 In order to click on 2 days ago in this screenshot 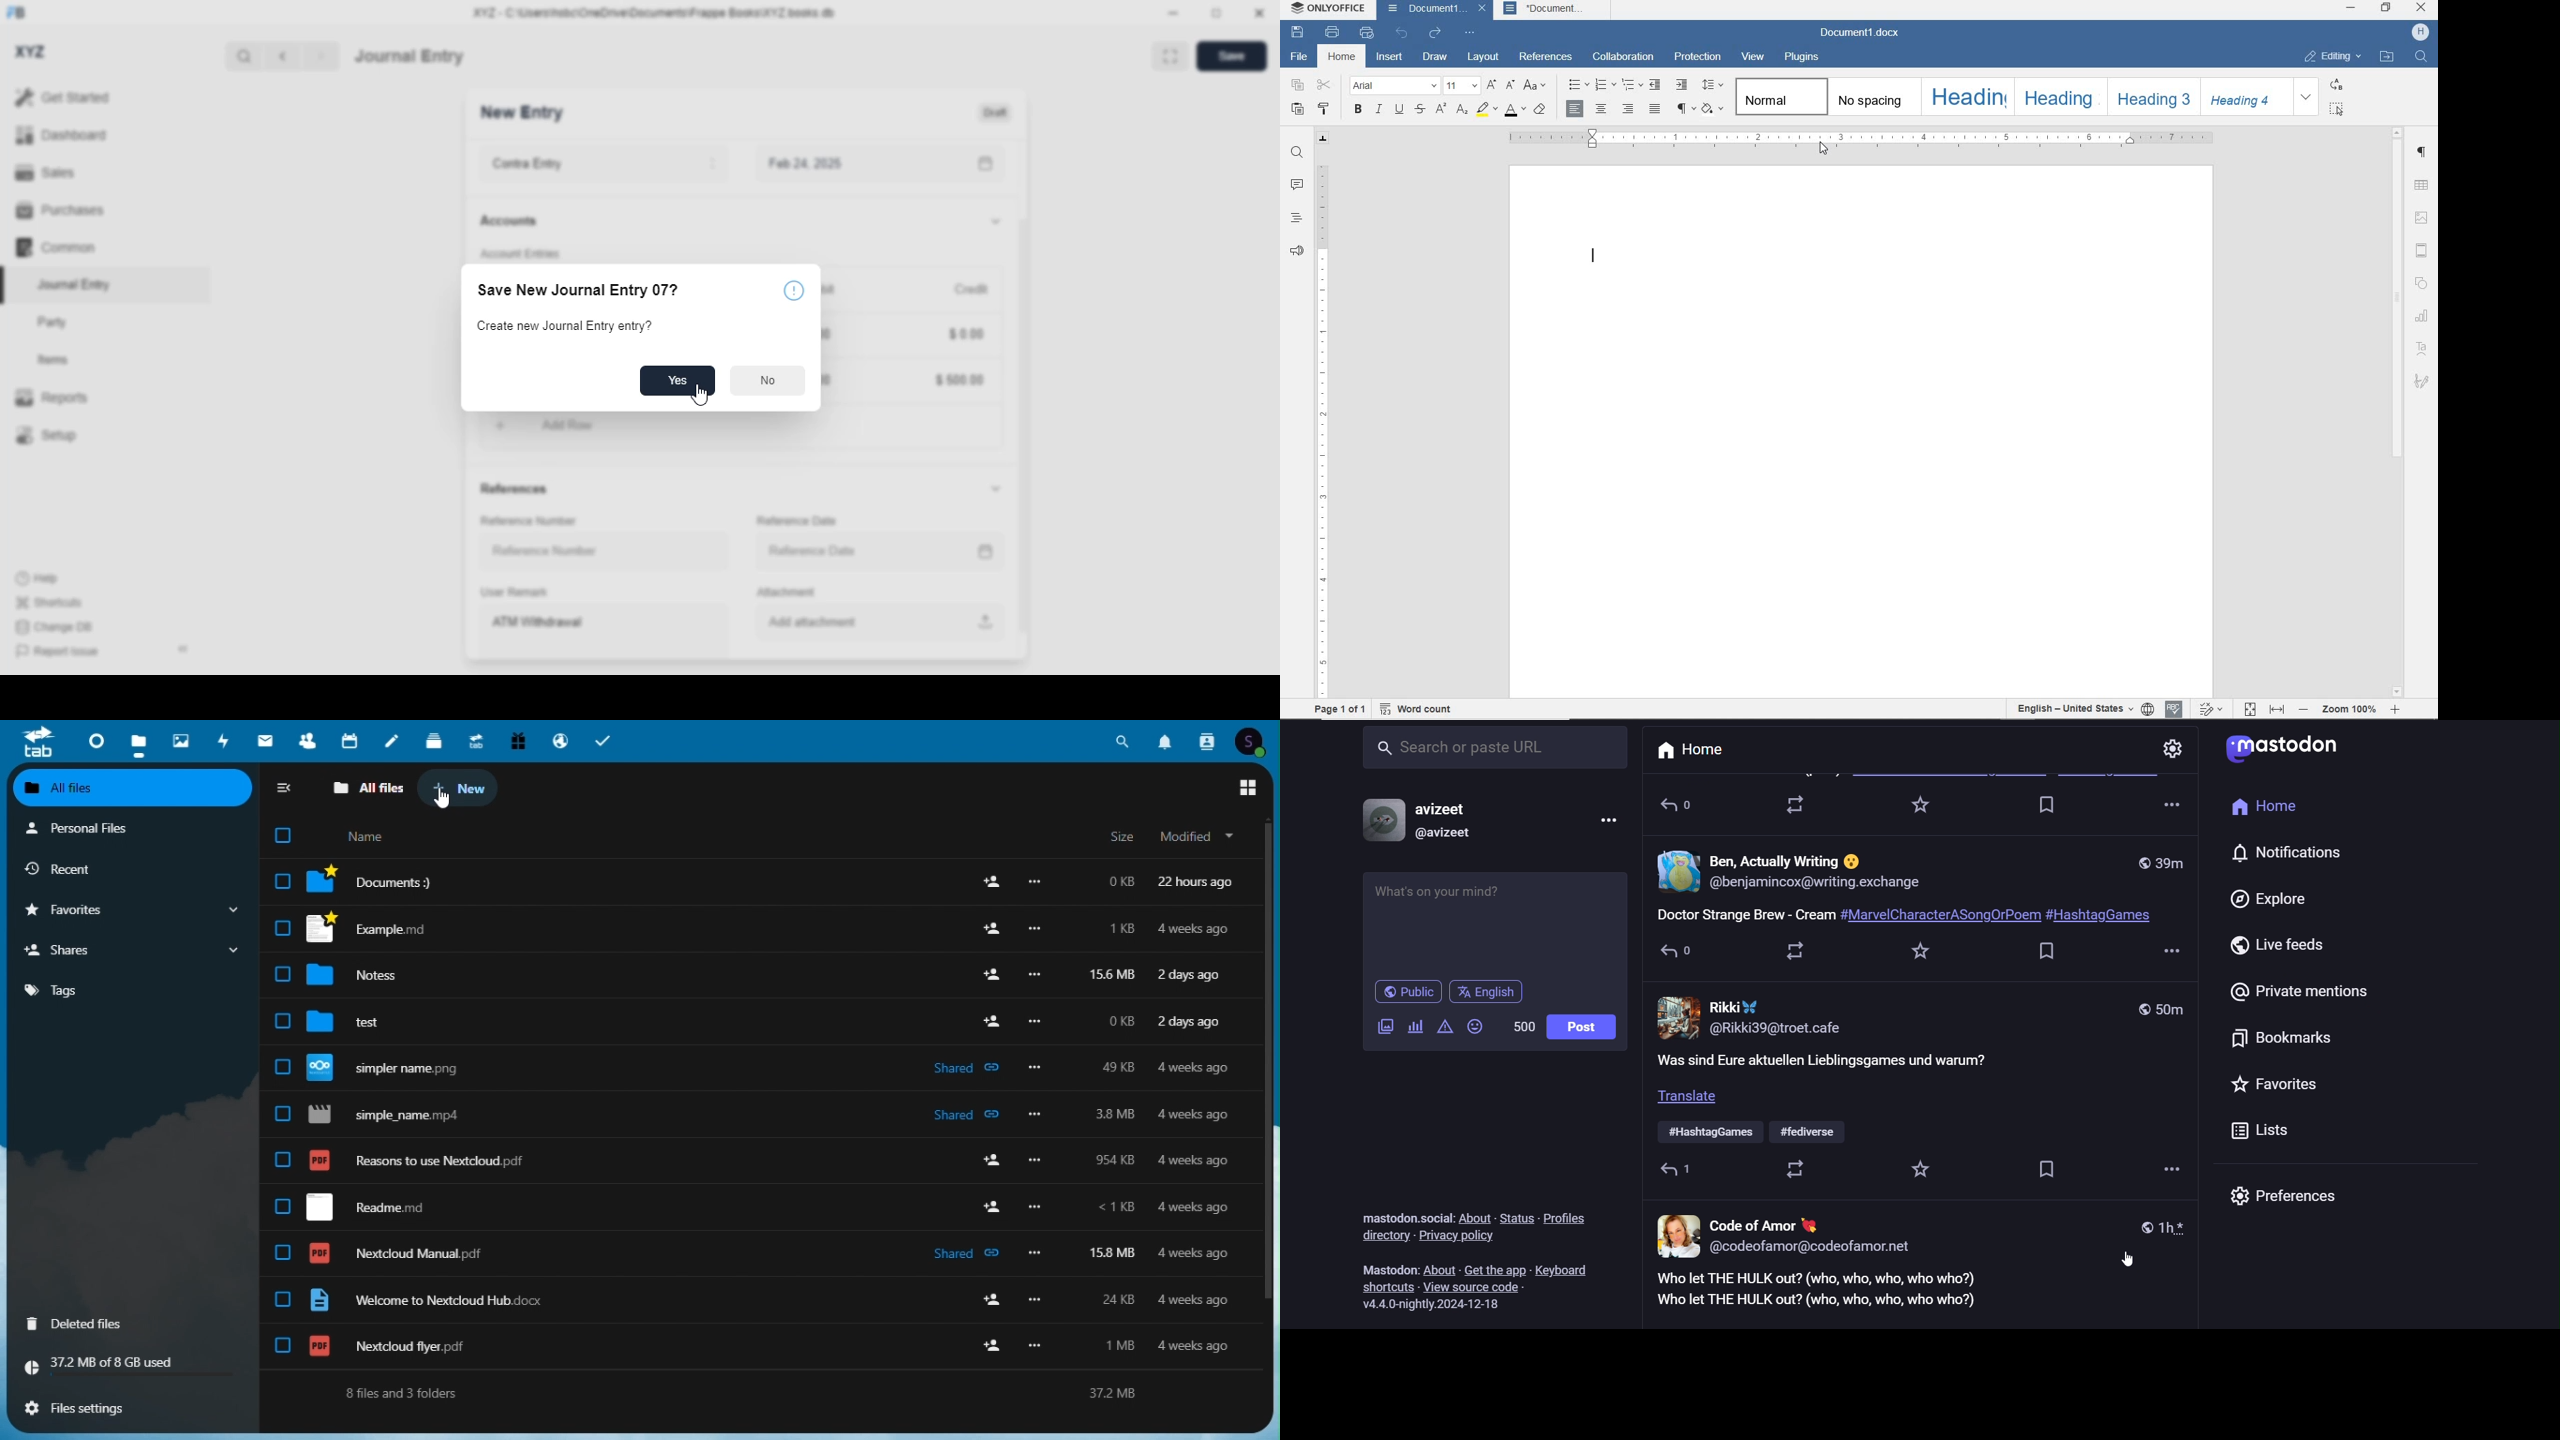, I will do `click(1191, 978)`.